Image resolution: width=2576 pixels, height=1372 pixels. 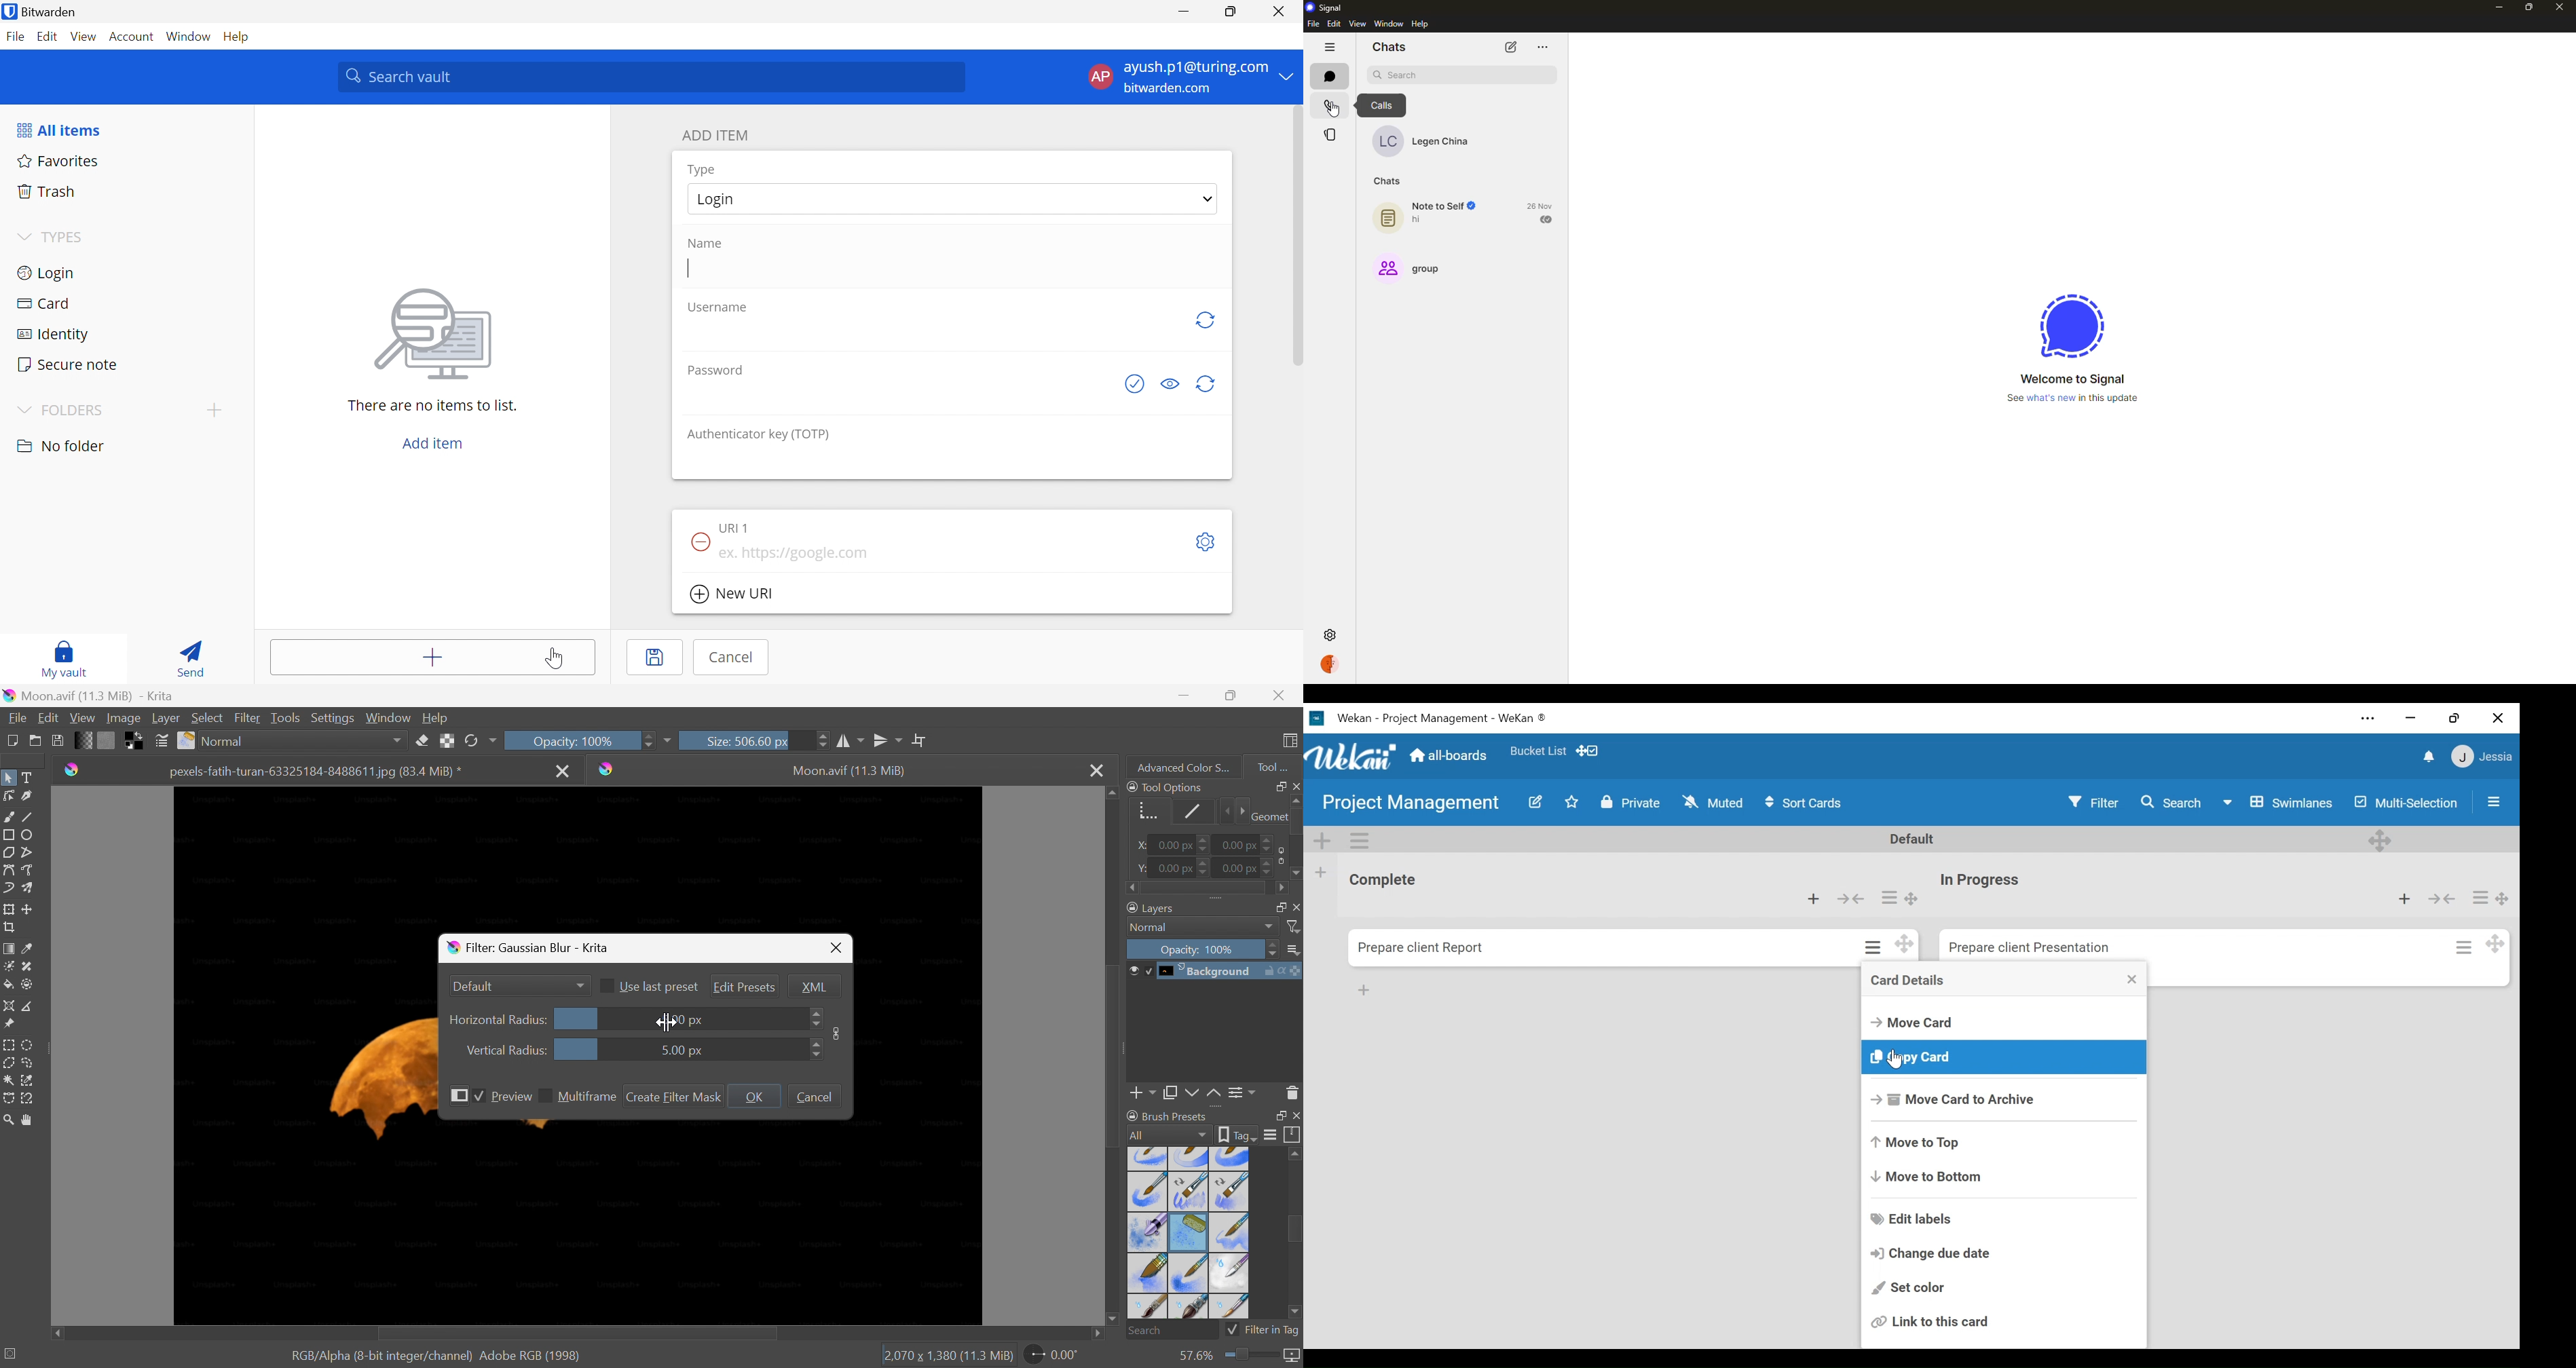 I want to click on Toggle options, so click(x=1208, y=543).